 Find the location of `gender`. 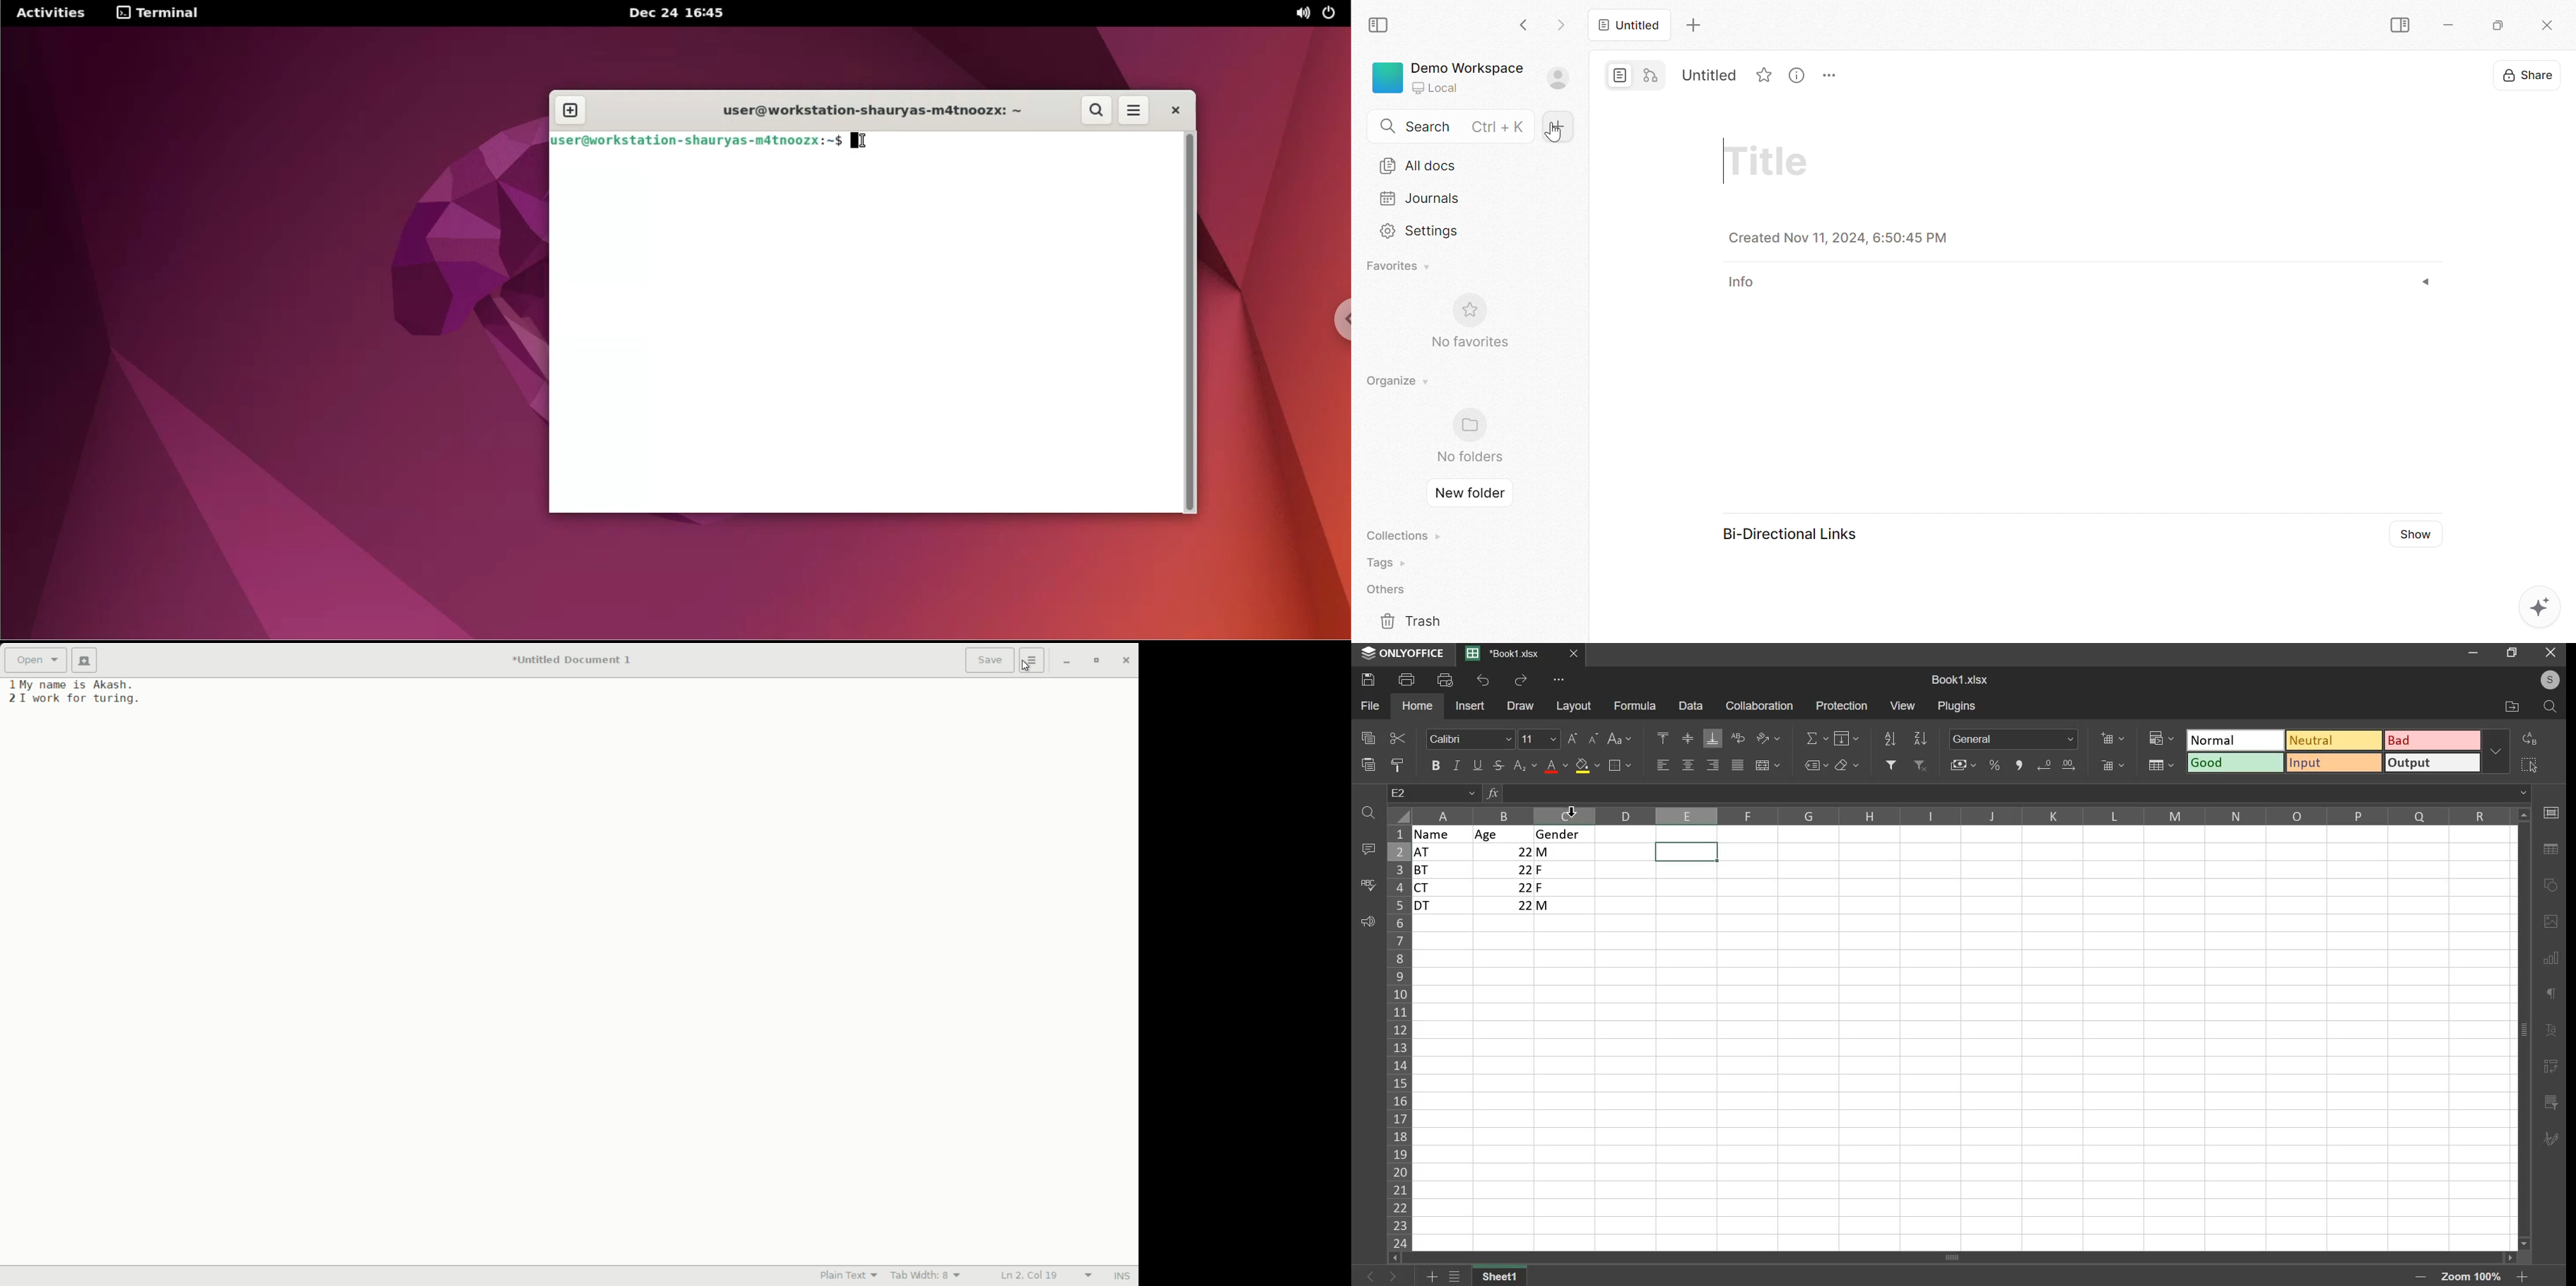

gender is located at coordinates (1562, 834).